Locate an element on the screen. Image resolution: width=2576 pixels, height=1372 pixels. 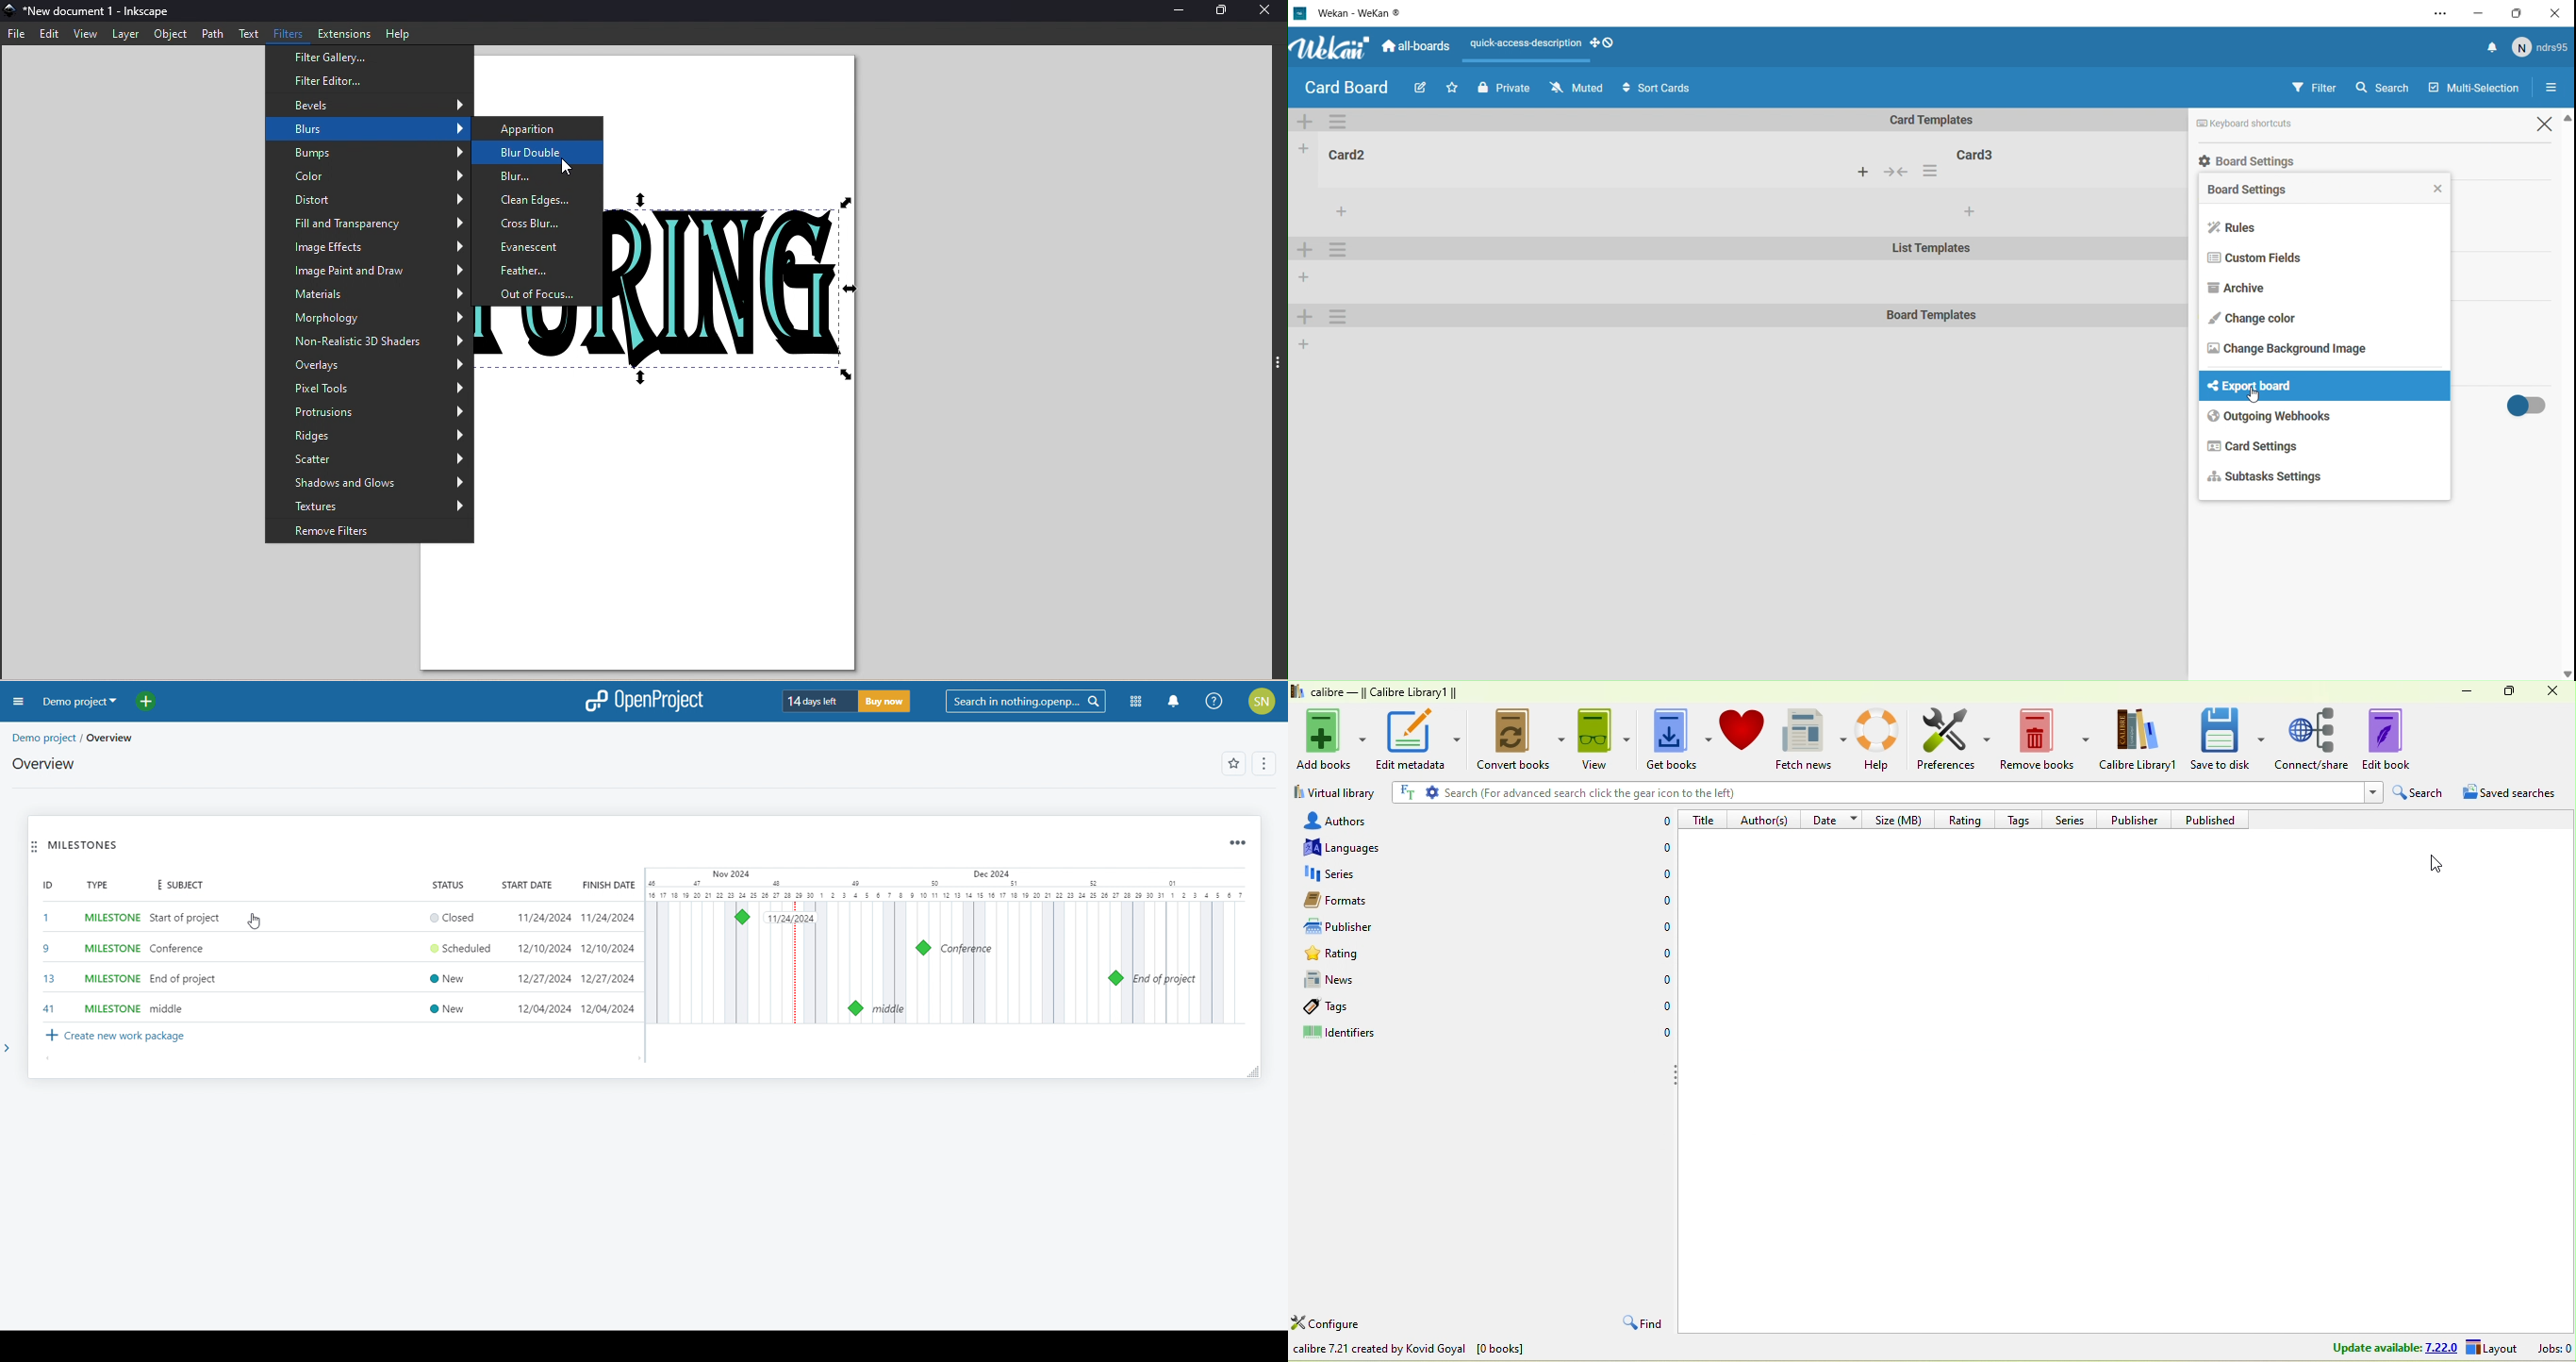
update available 7.22.0 logout is located at coordinates (2419, 1349).